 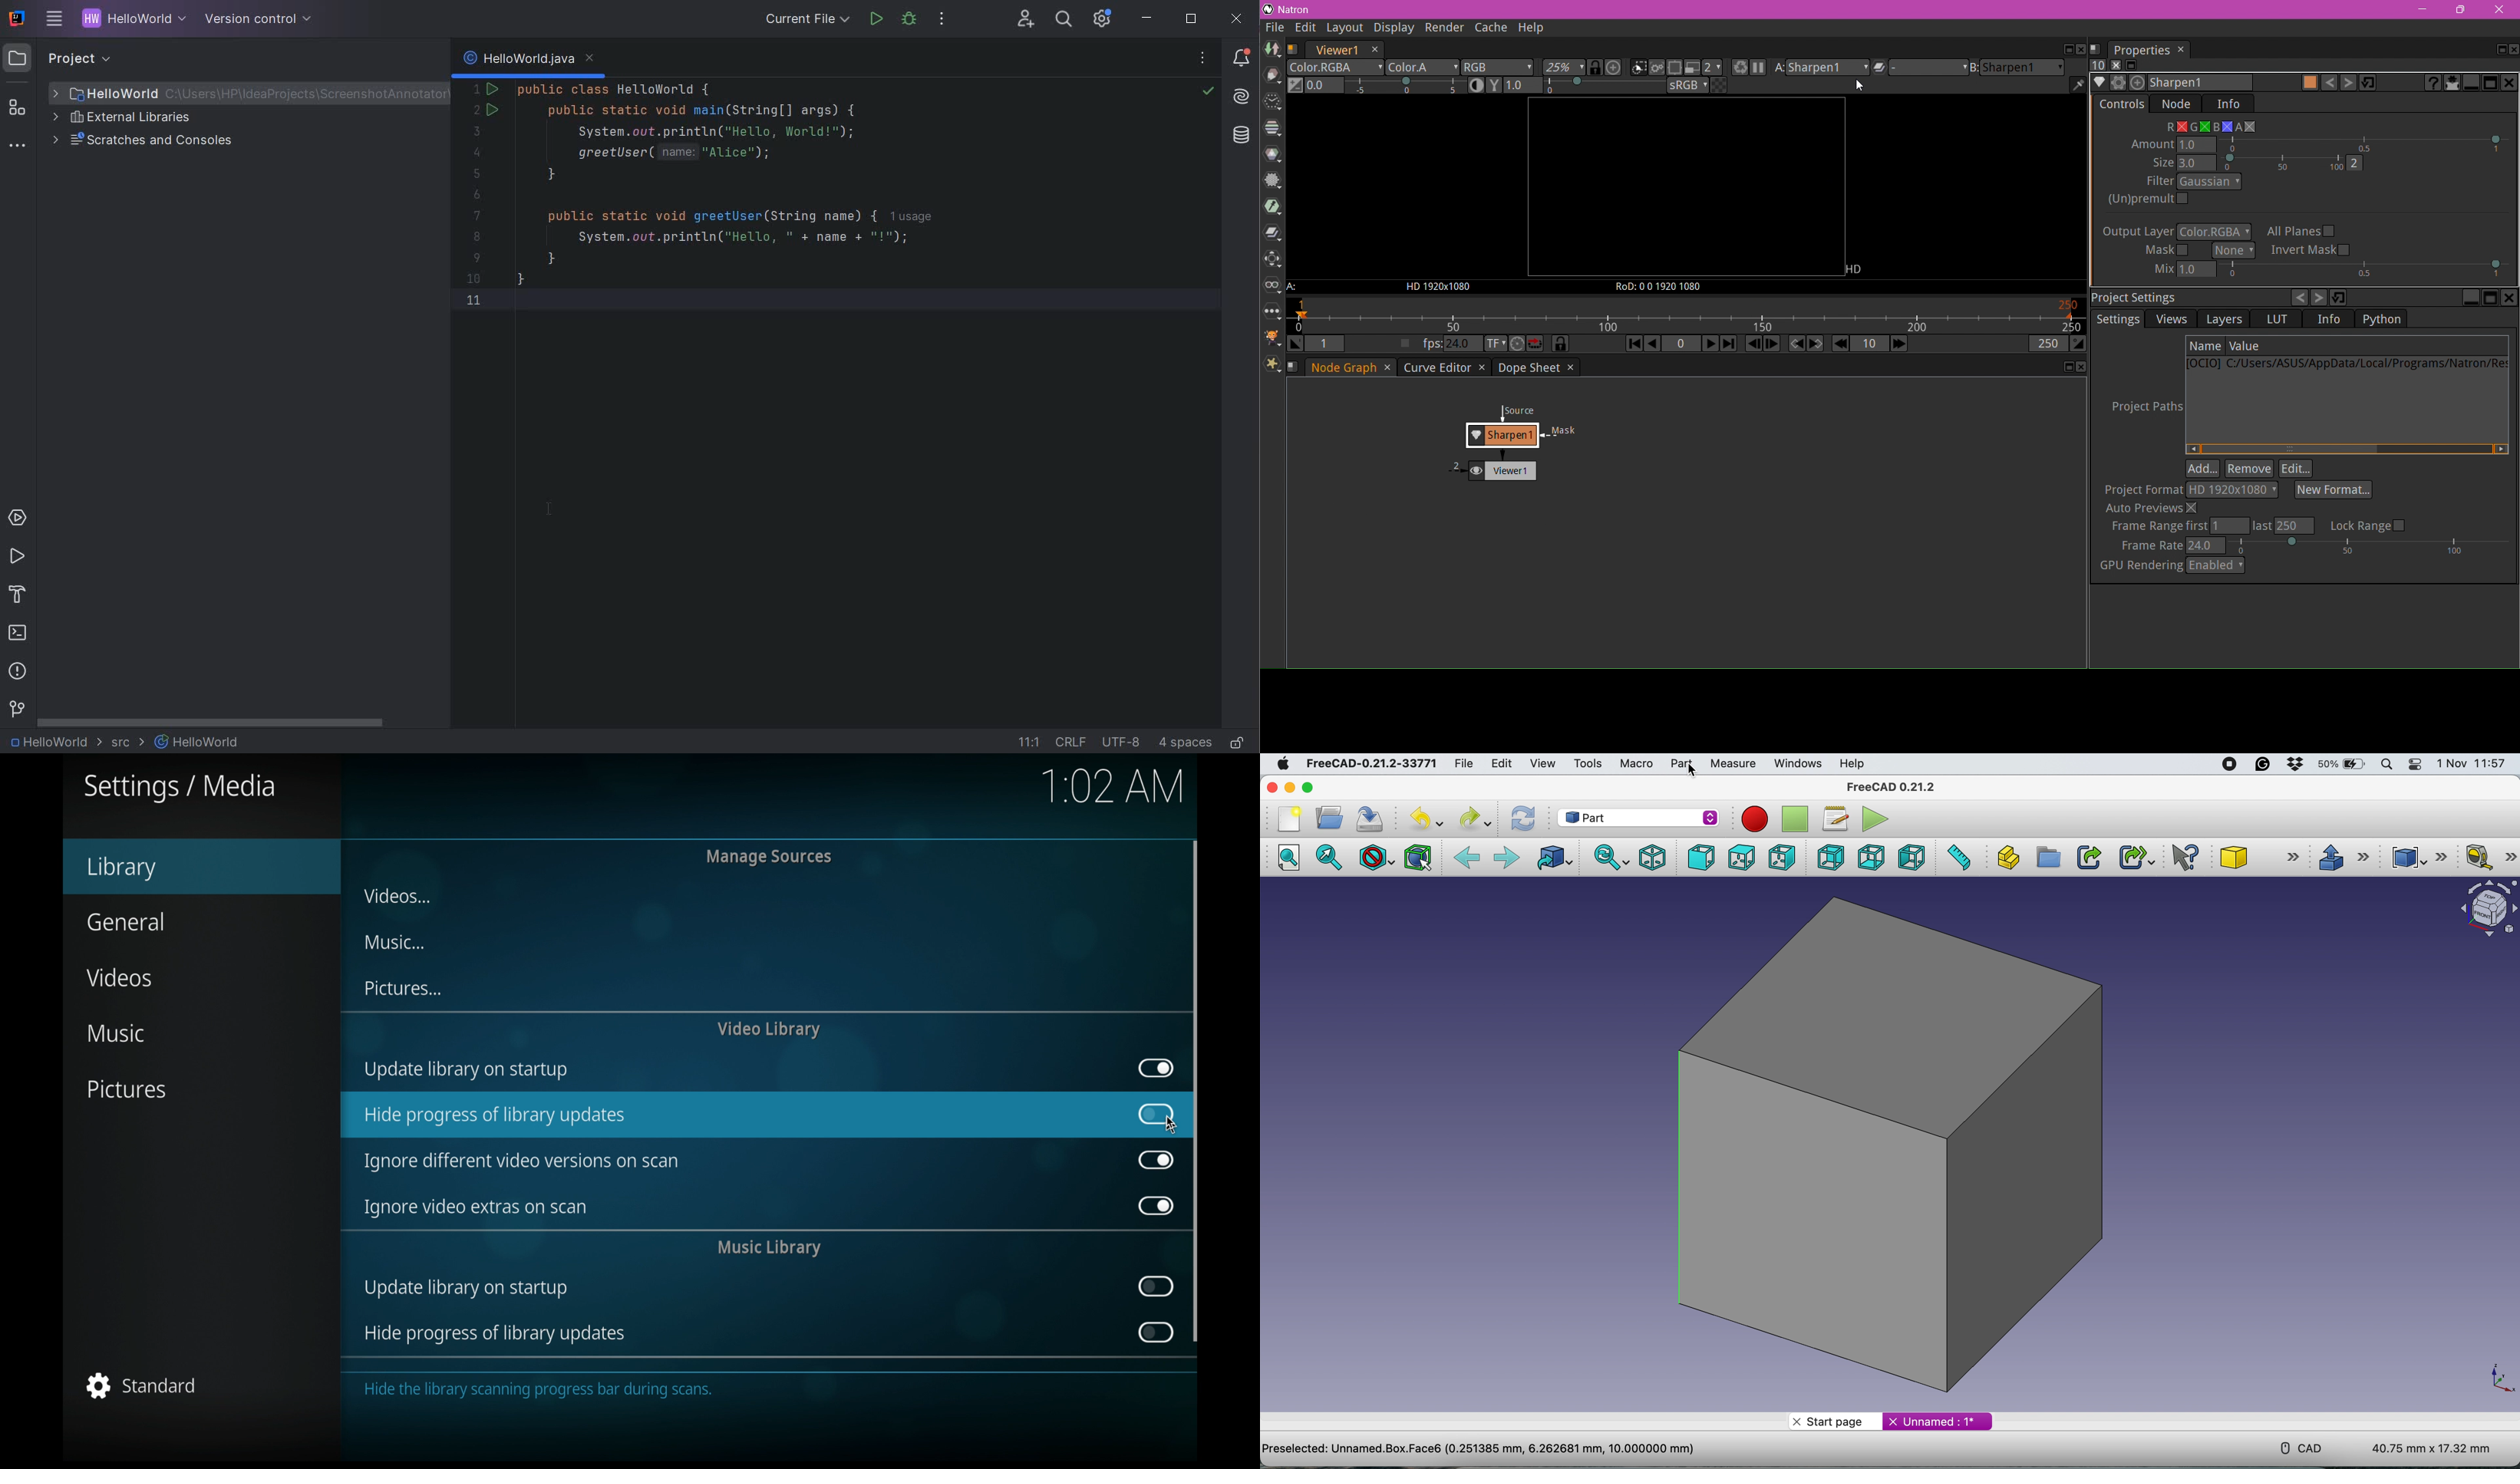 What do you see at coordinates (1957, 857) in the screenshot?
I see `measure distance` at bounding box center [1957, 857].